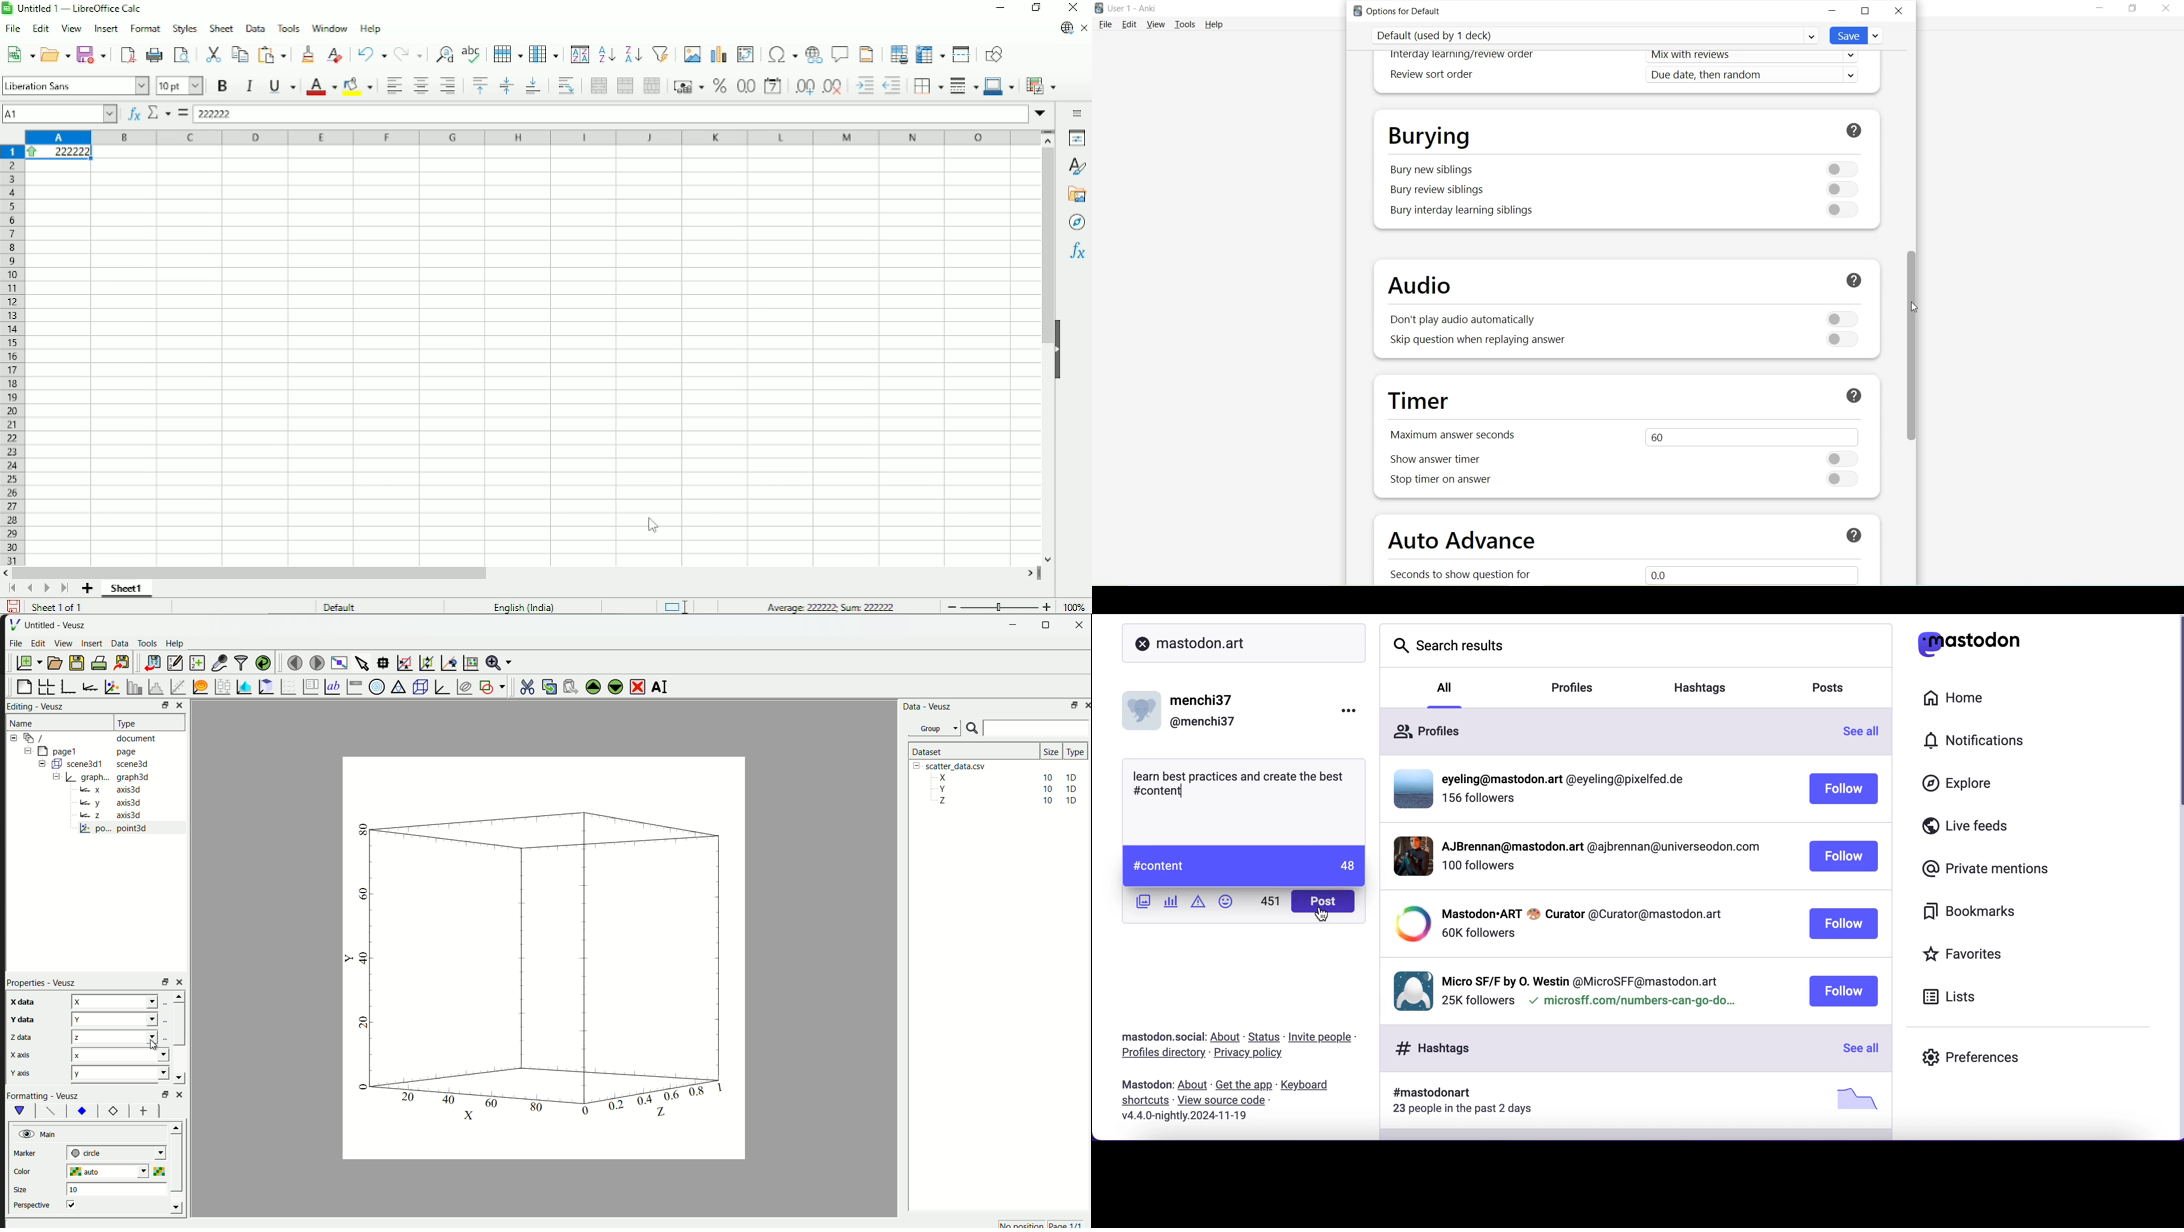 The width and height of the screenshot is (2184, 1232). What do you see at coordinates (1432, 170) in the screenshot?
I see `Bury new siblings` at bounding box center [1432, 170].